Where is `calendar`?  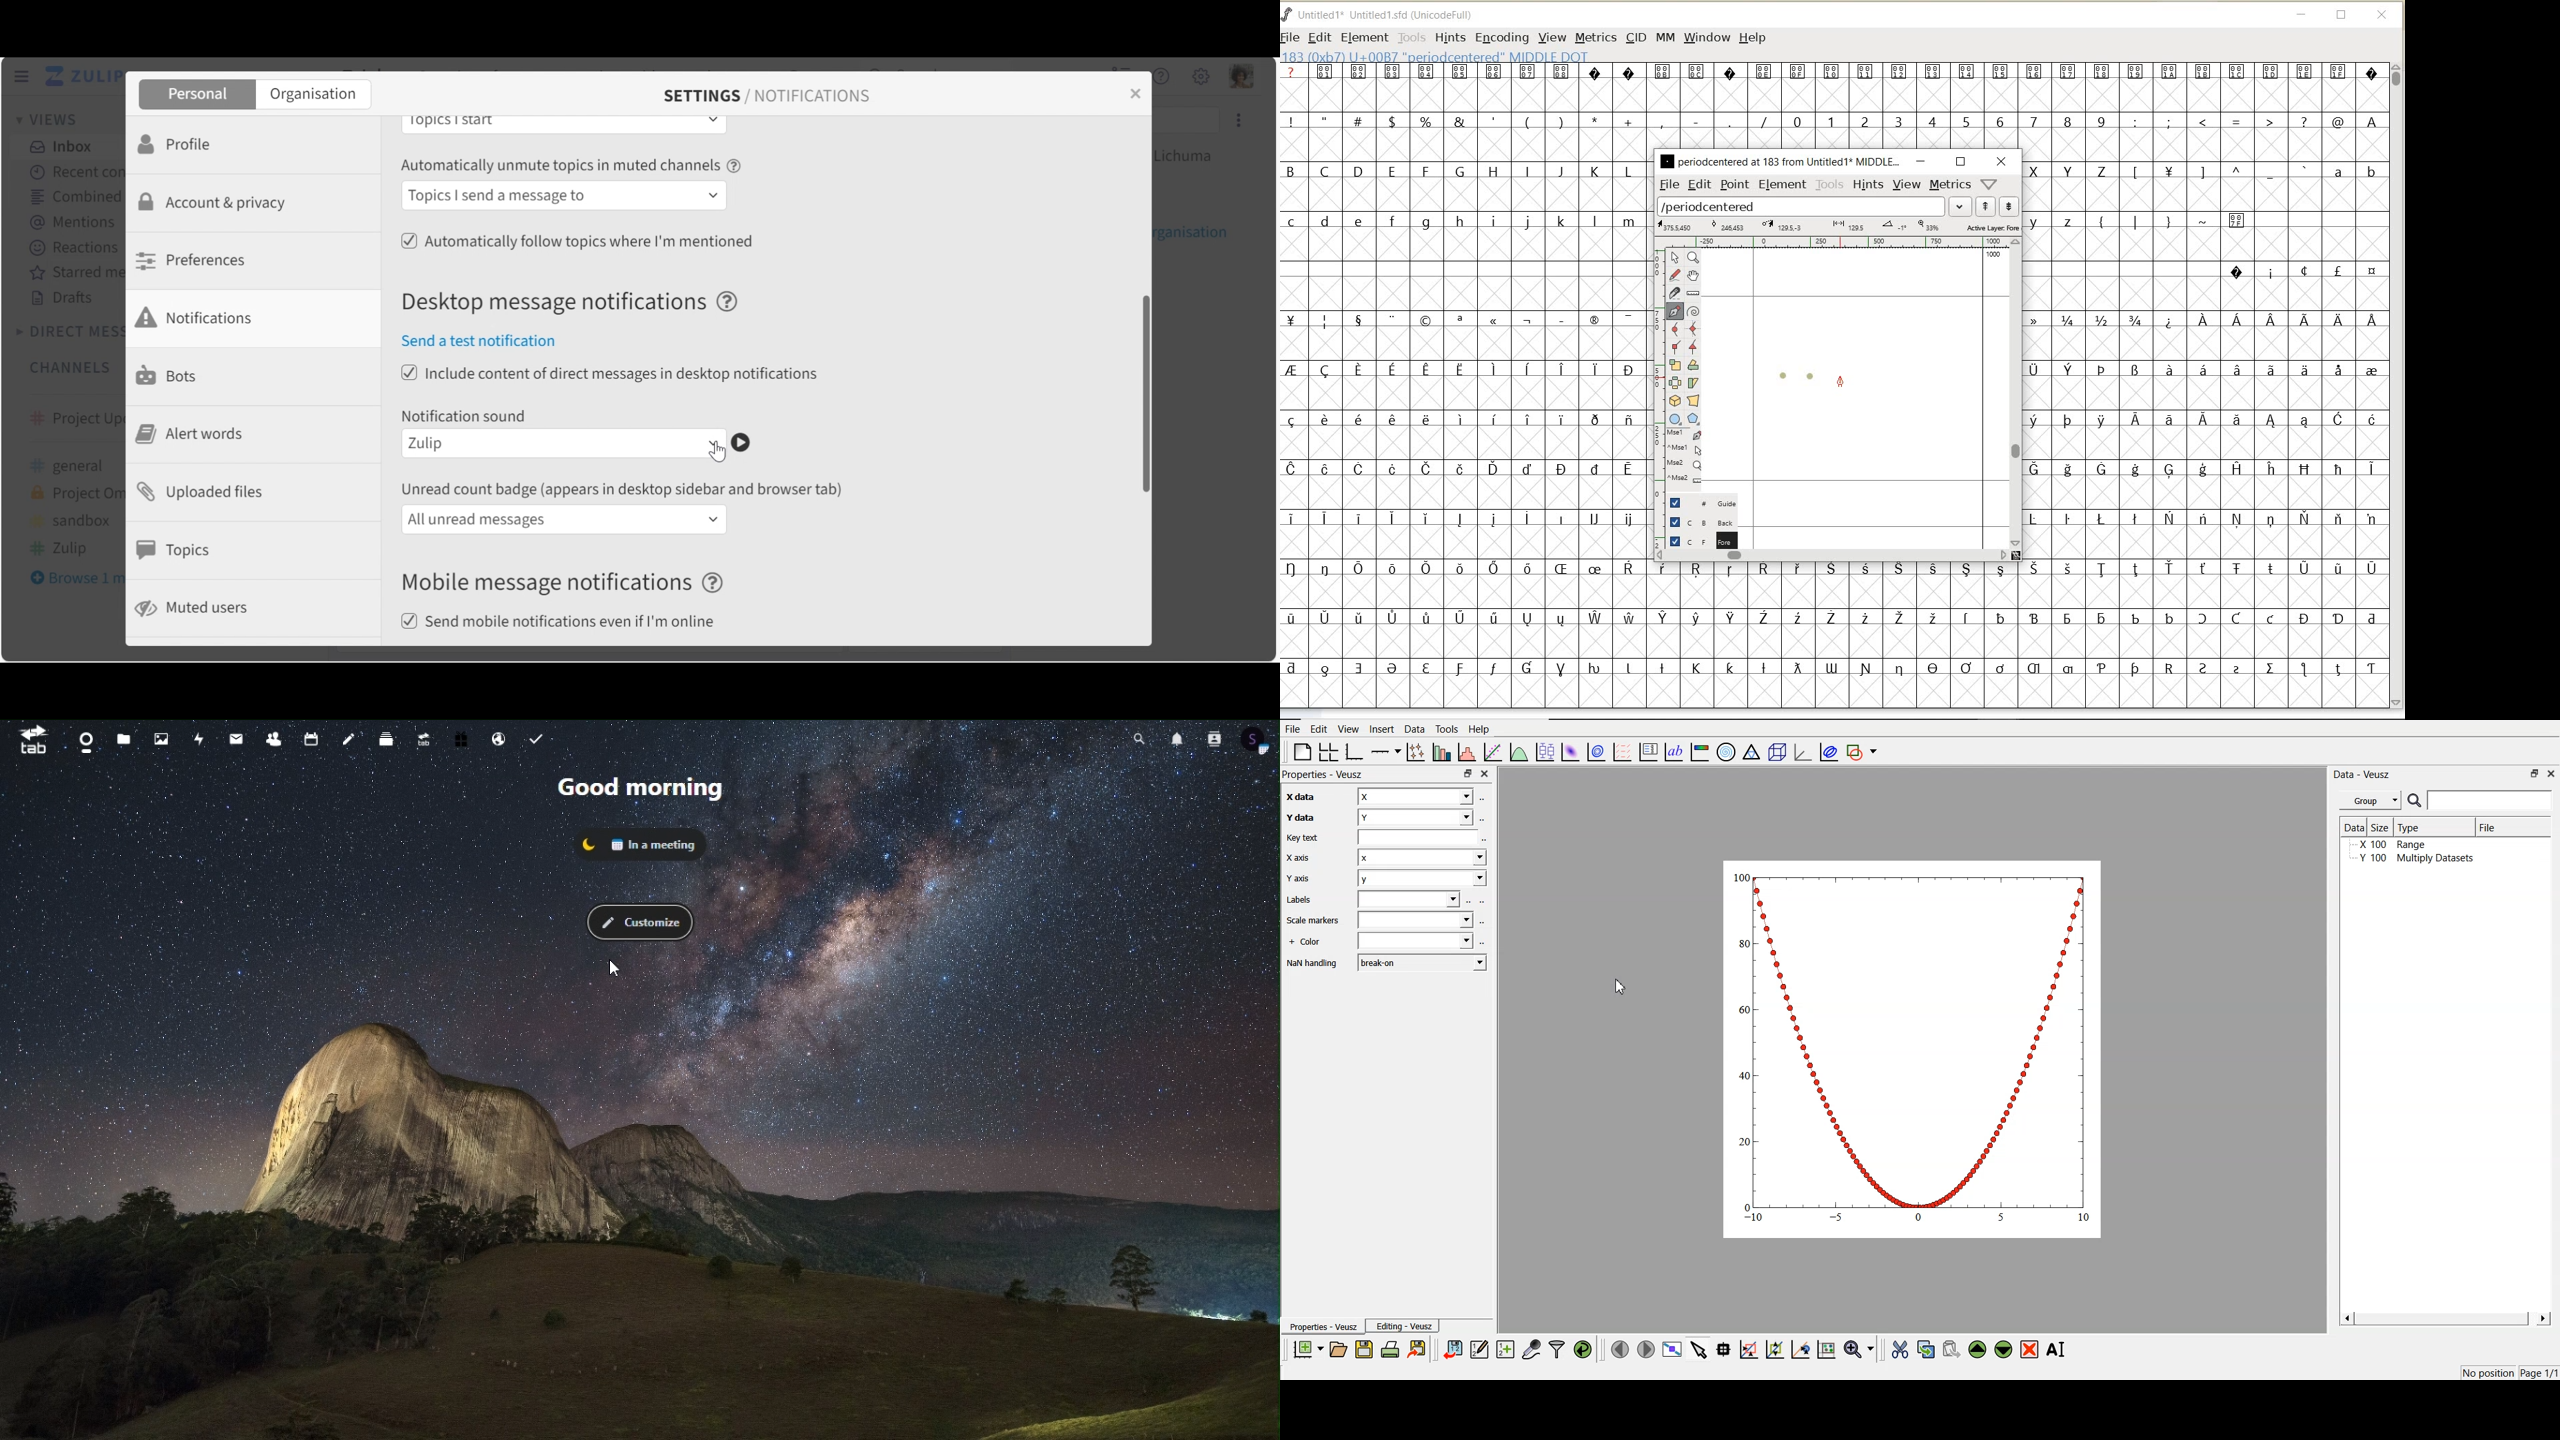
calendar is located at coordinates (309, 740).